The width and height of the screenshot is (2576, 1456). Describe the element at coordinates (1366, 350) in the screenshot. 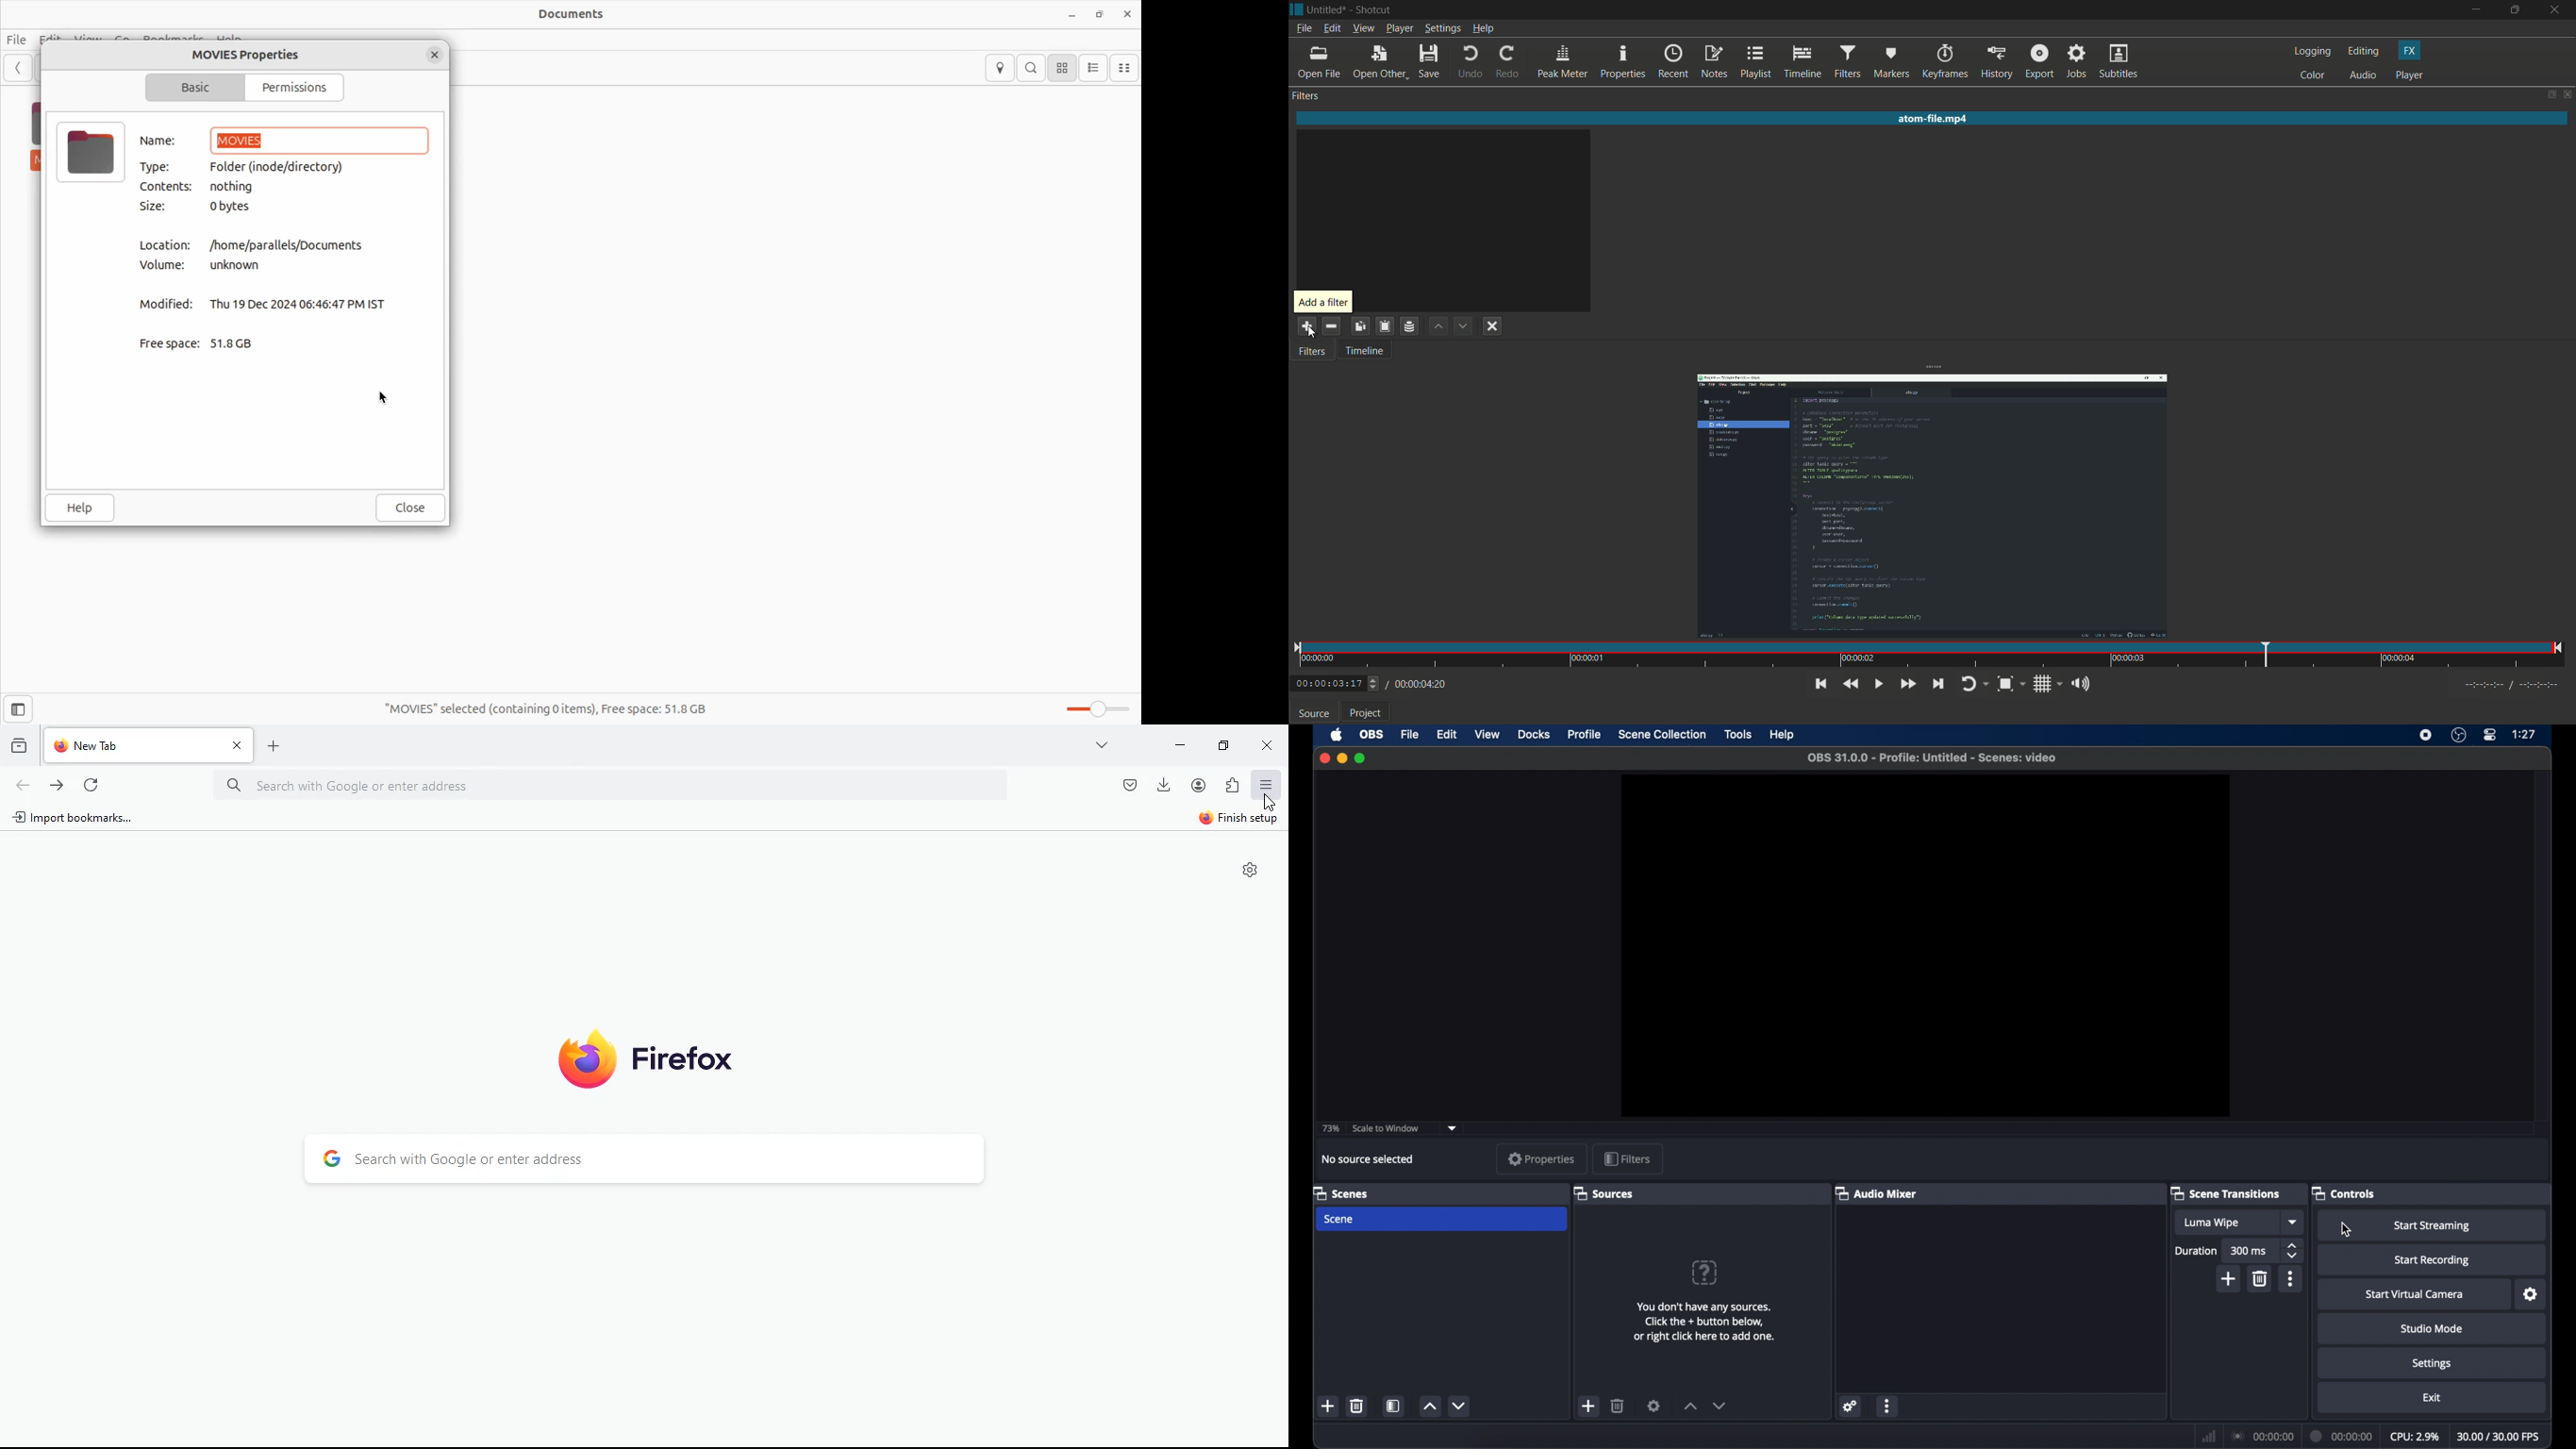

I see `timeline tab` at that location.